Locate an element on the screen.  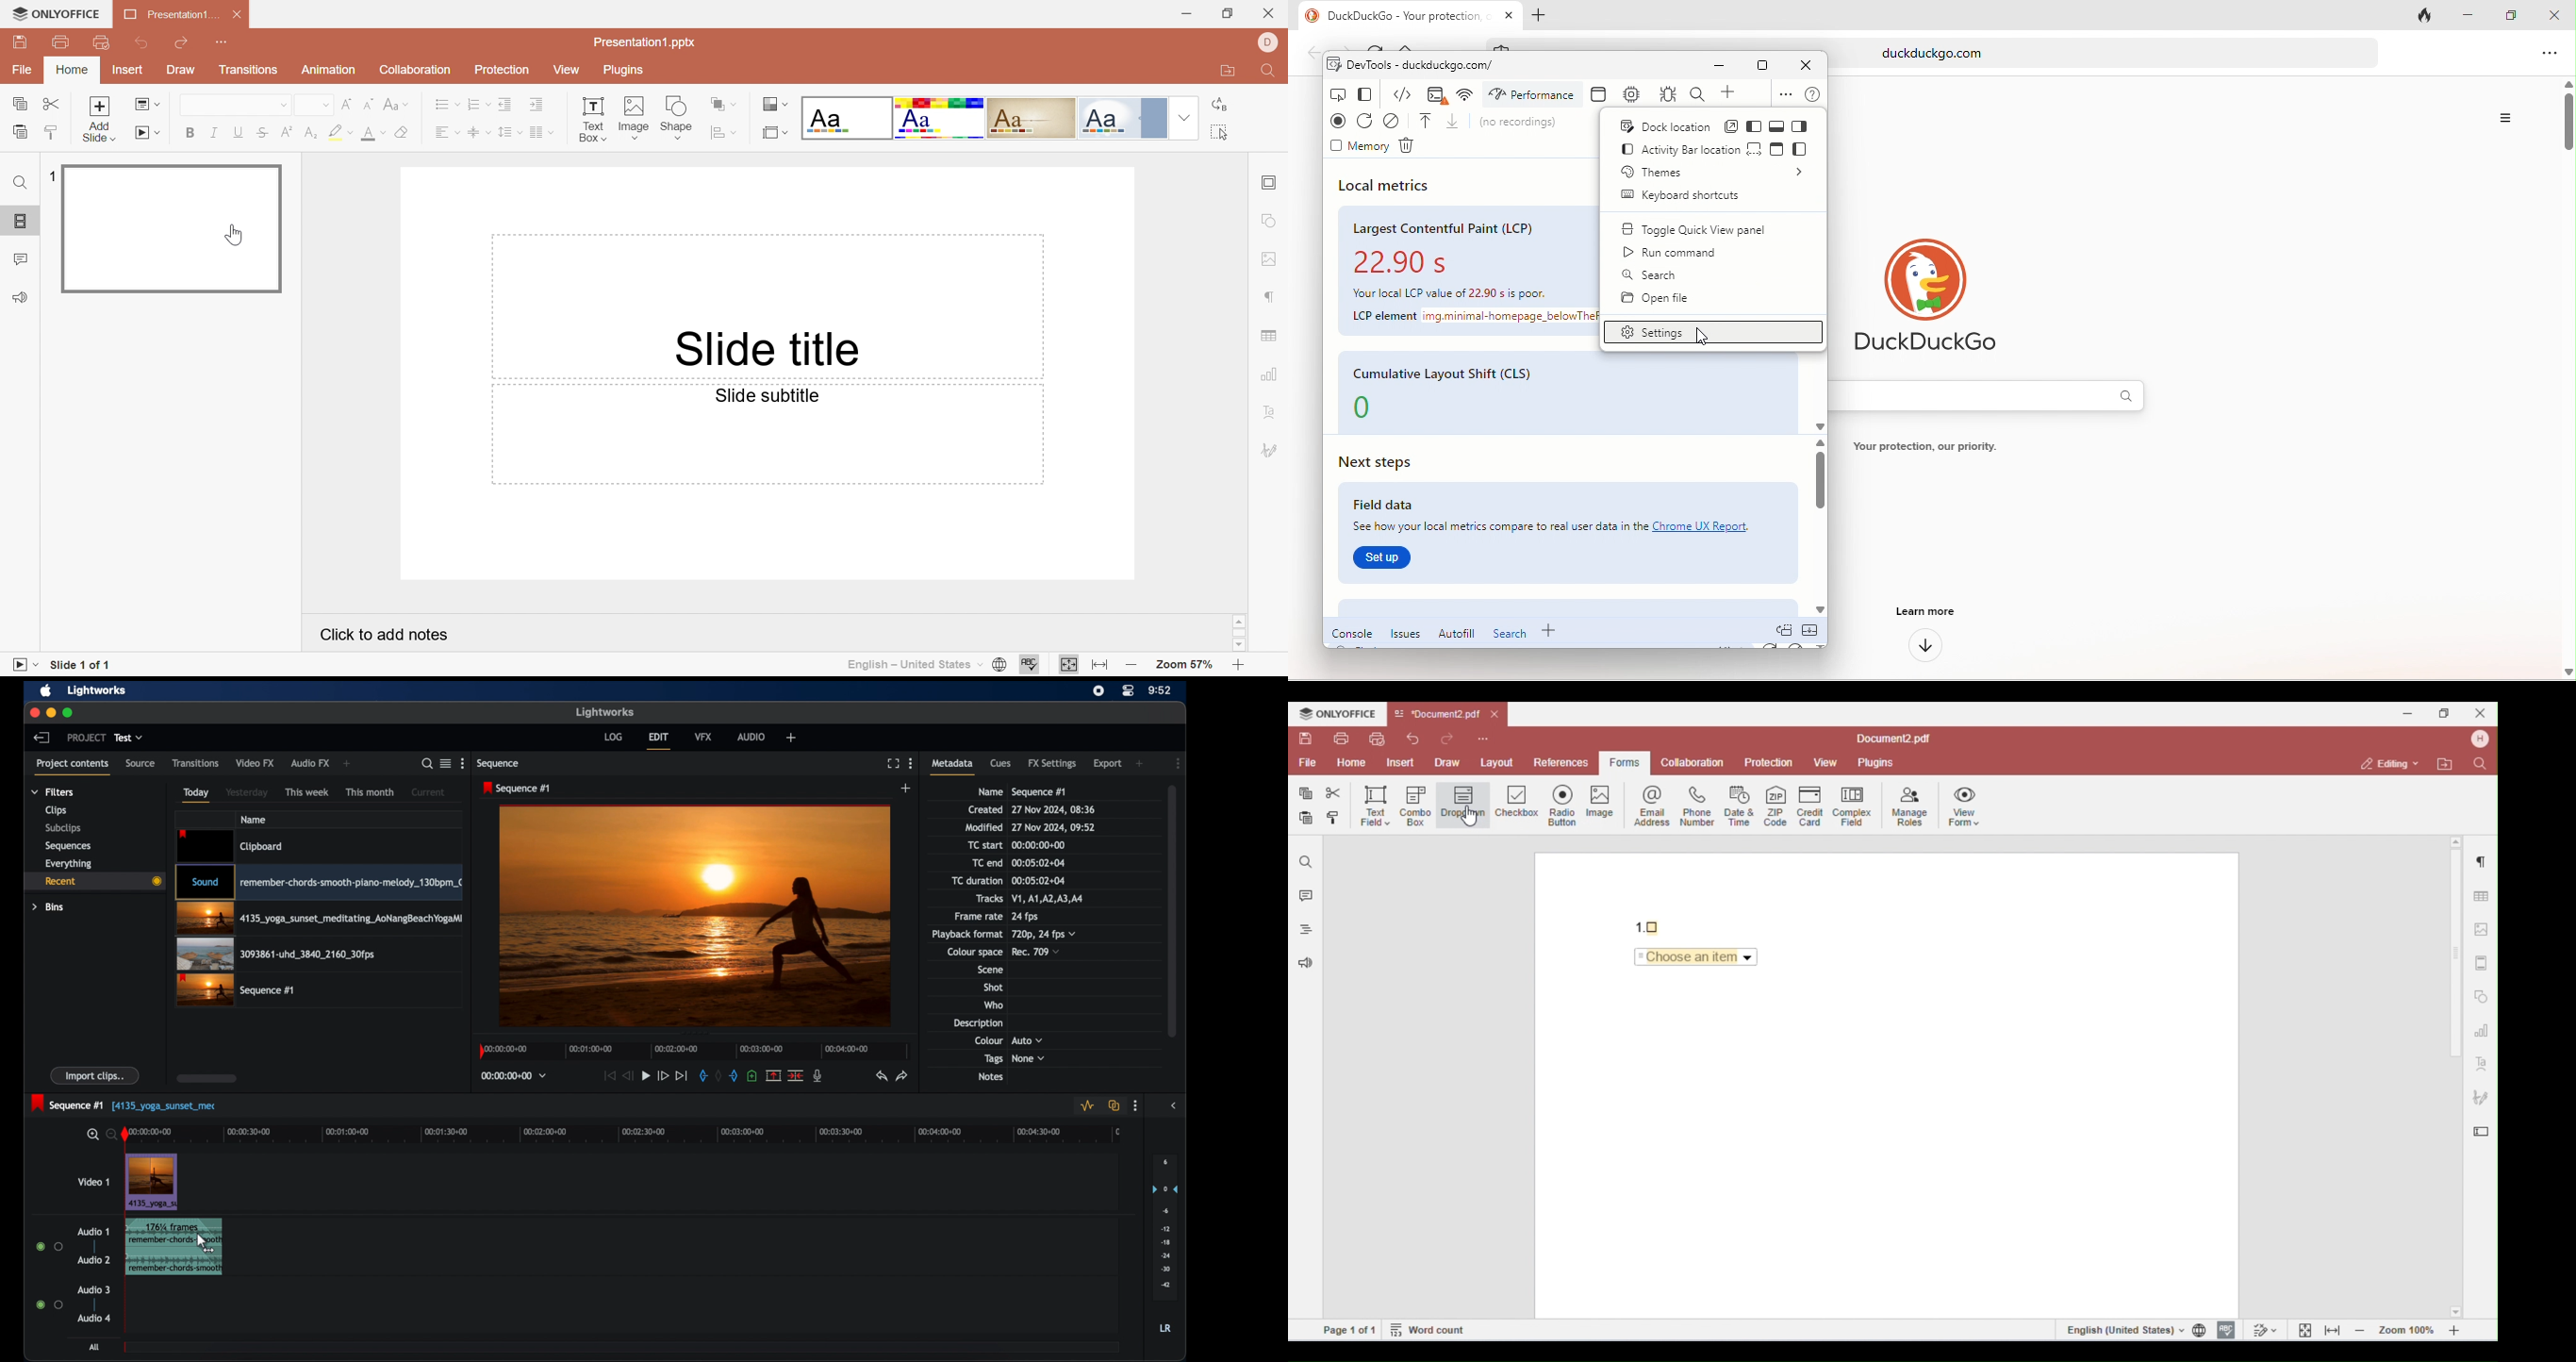
set audio output levels is located at coordinates (1165, 1227).